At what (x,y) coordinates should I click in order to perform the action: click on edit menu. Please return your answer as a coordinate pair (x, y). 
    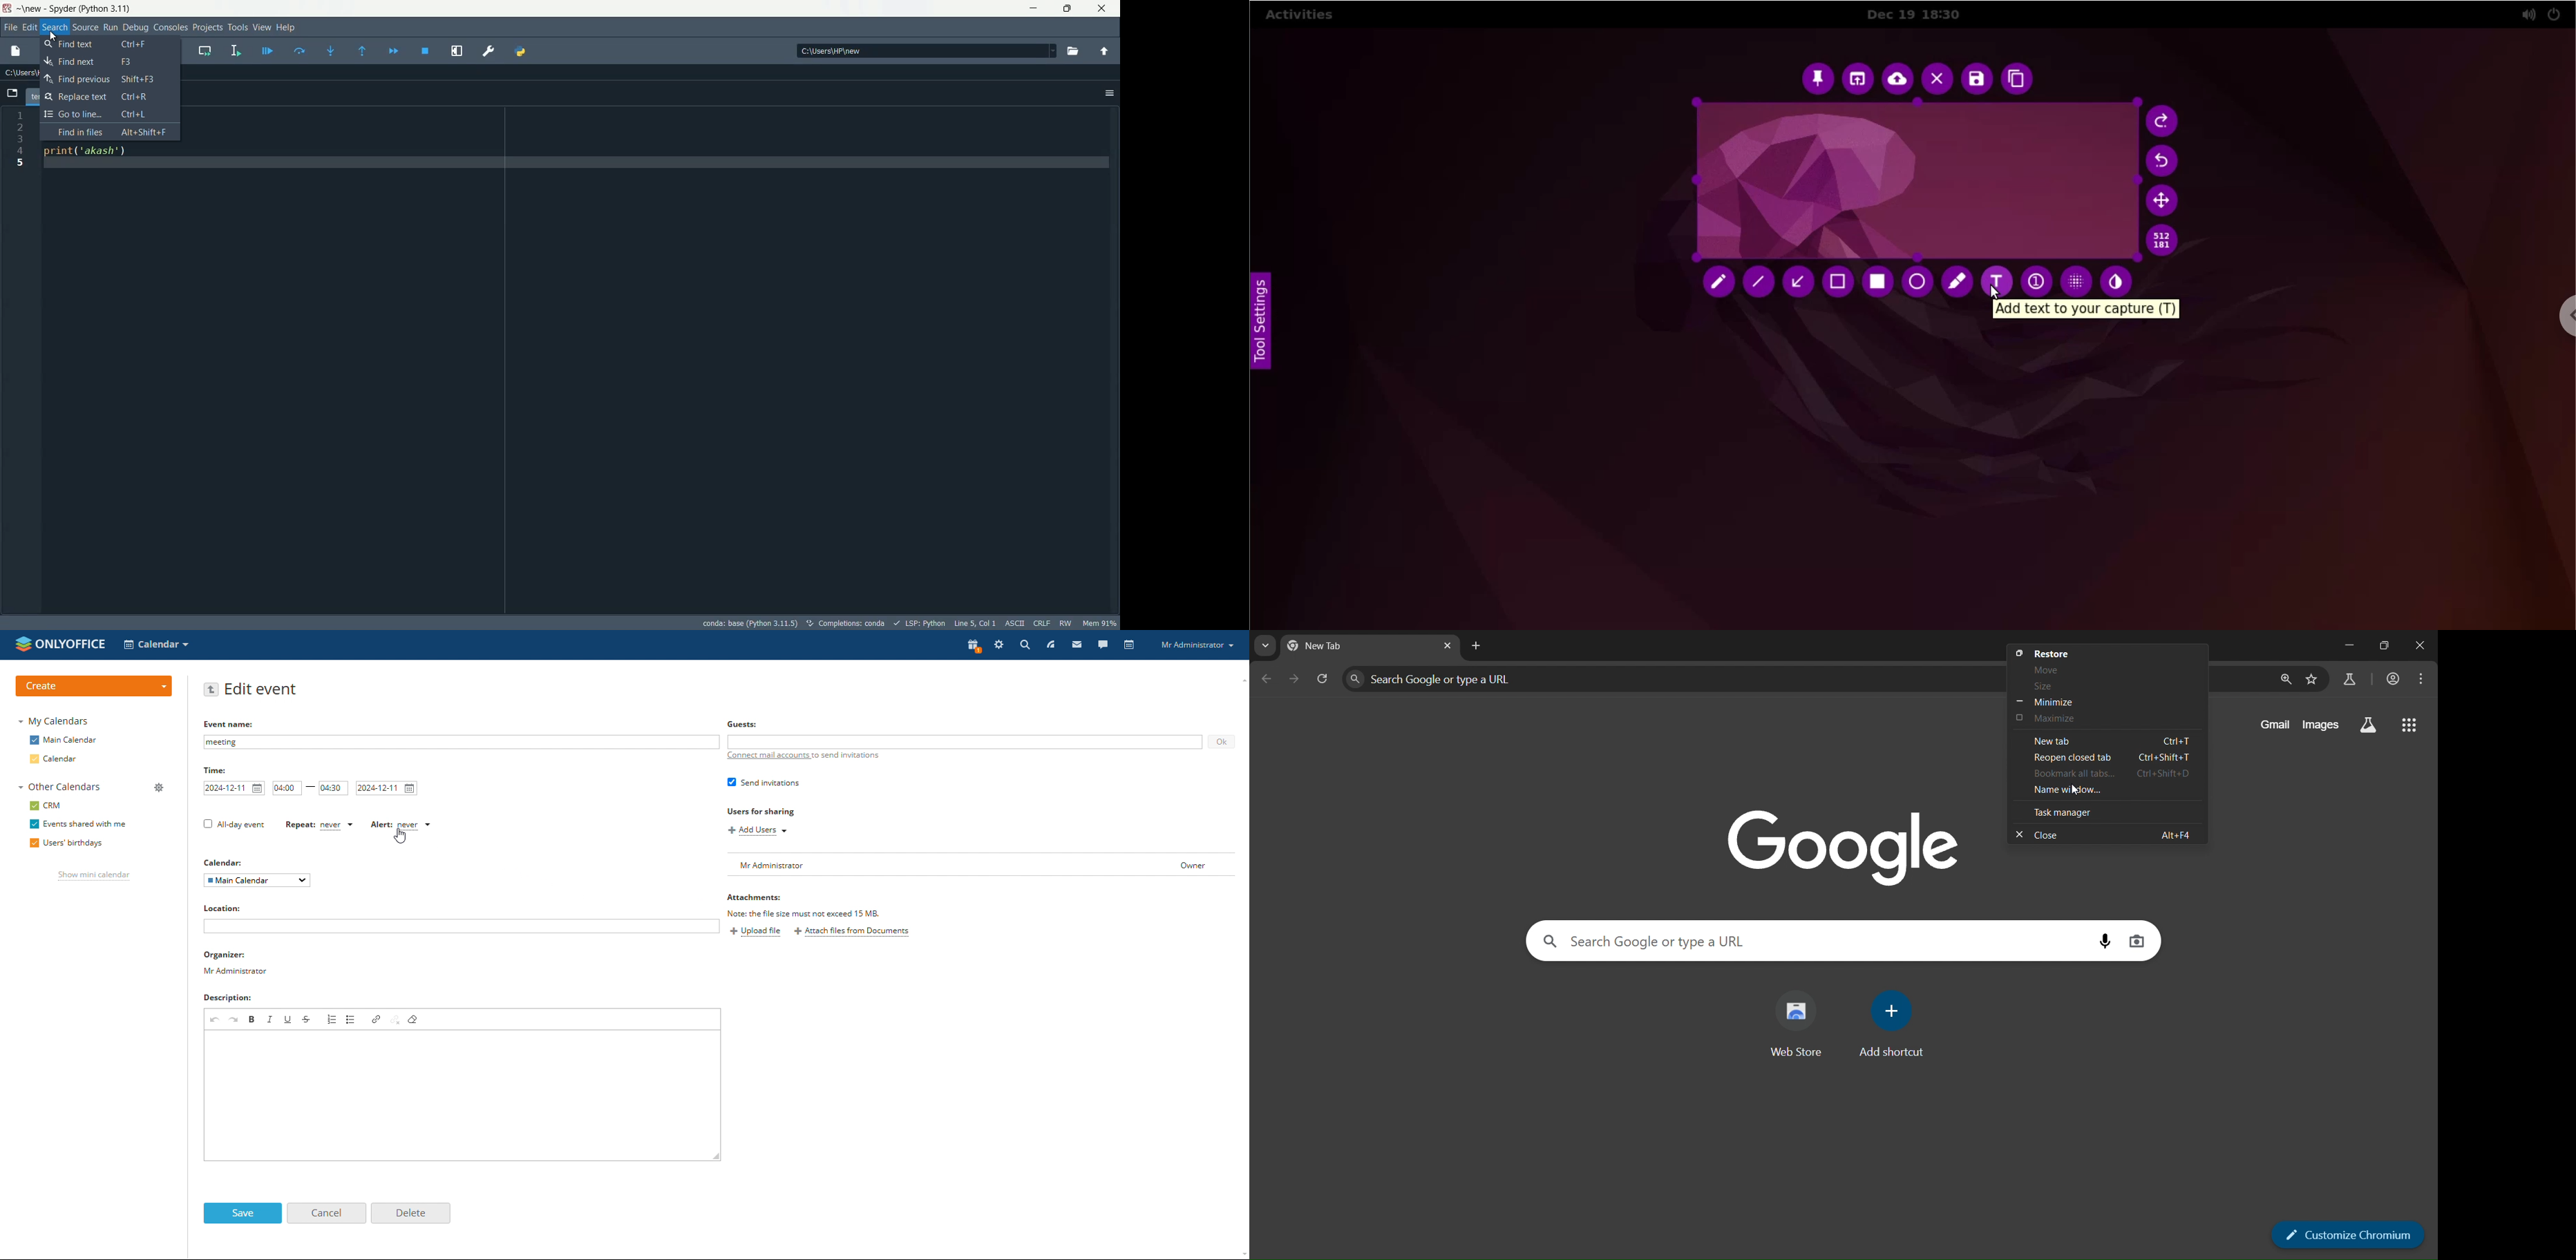
    Looking at the image, I should click on (27, 28).